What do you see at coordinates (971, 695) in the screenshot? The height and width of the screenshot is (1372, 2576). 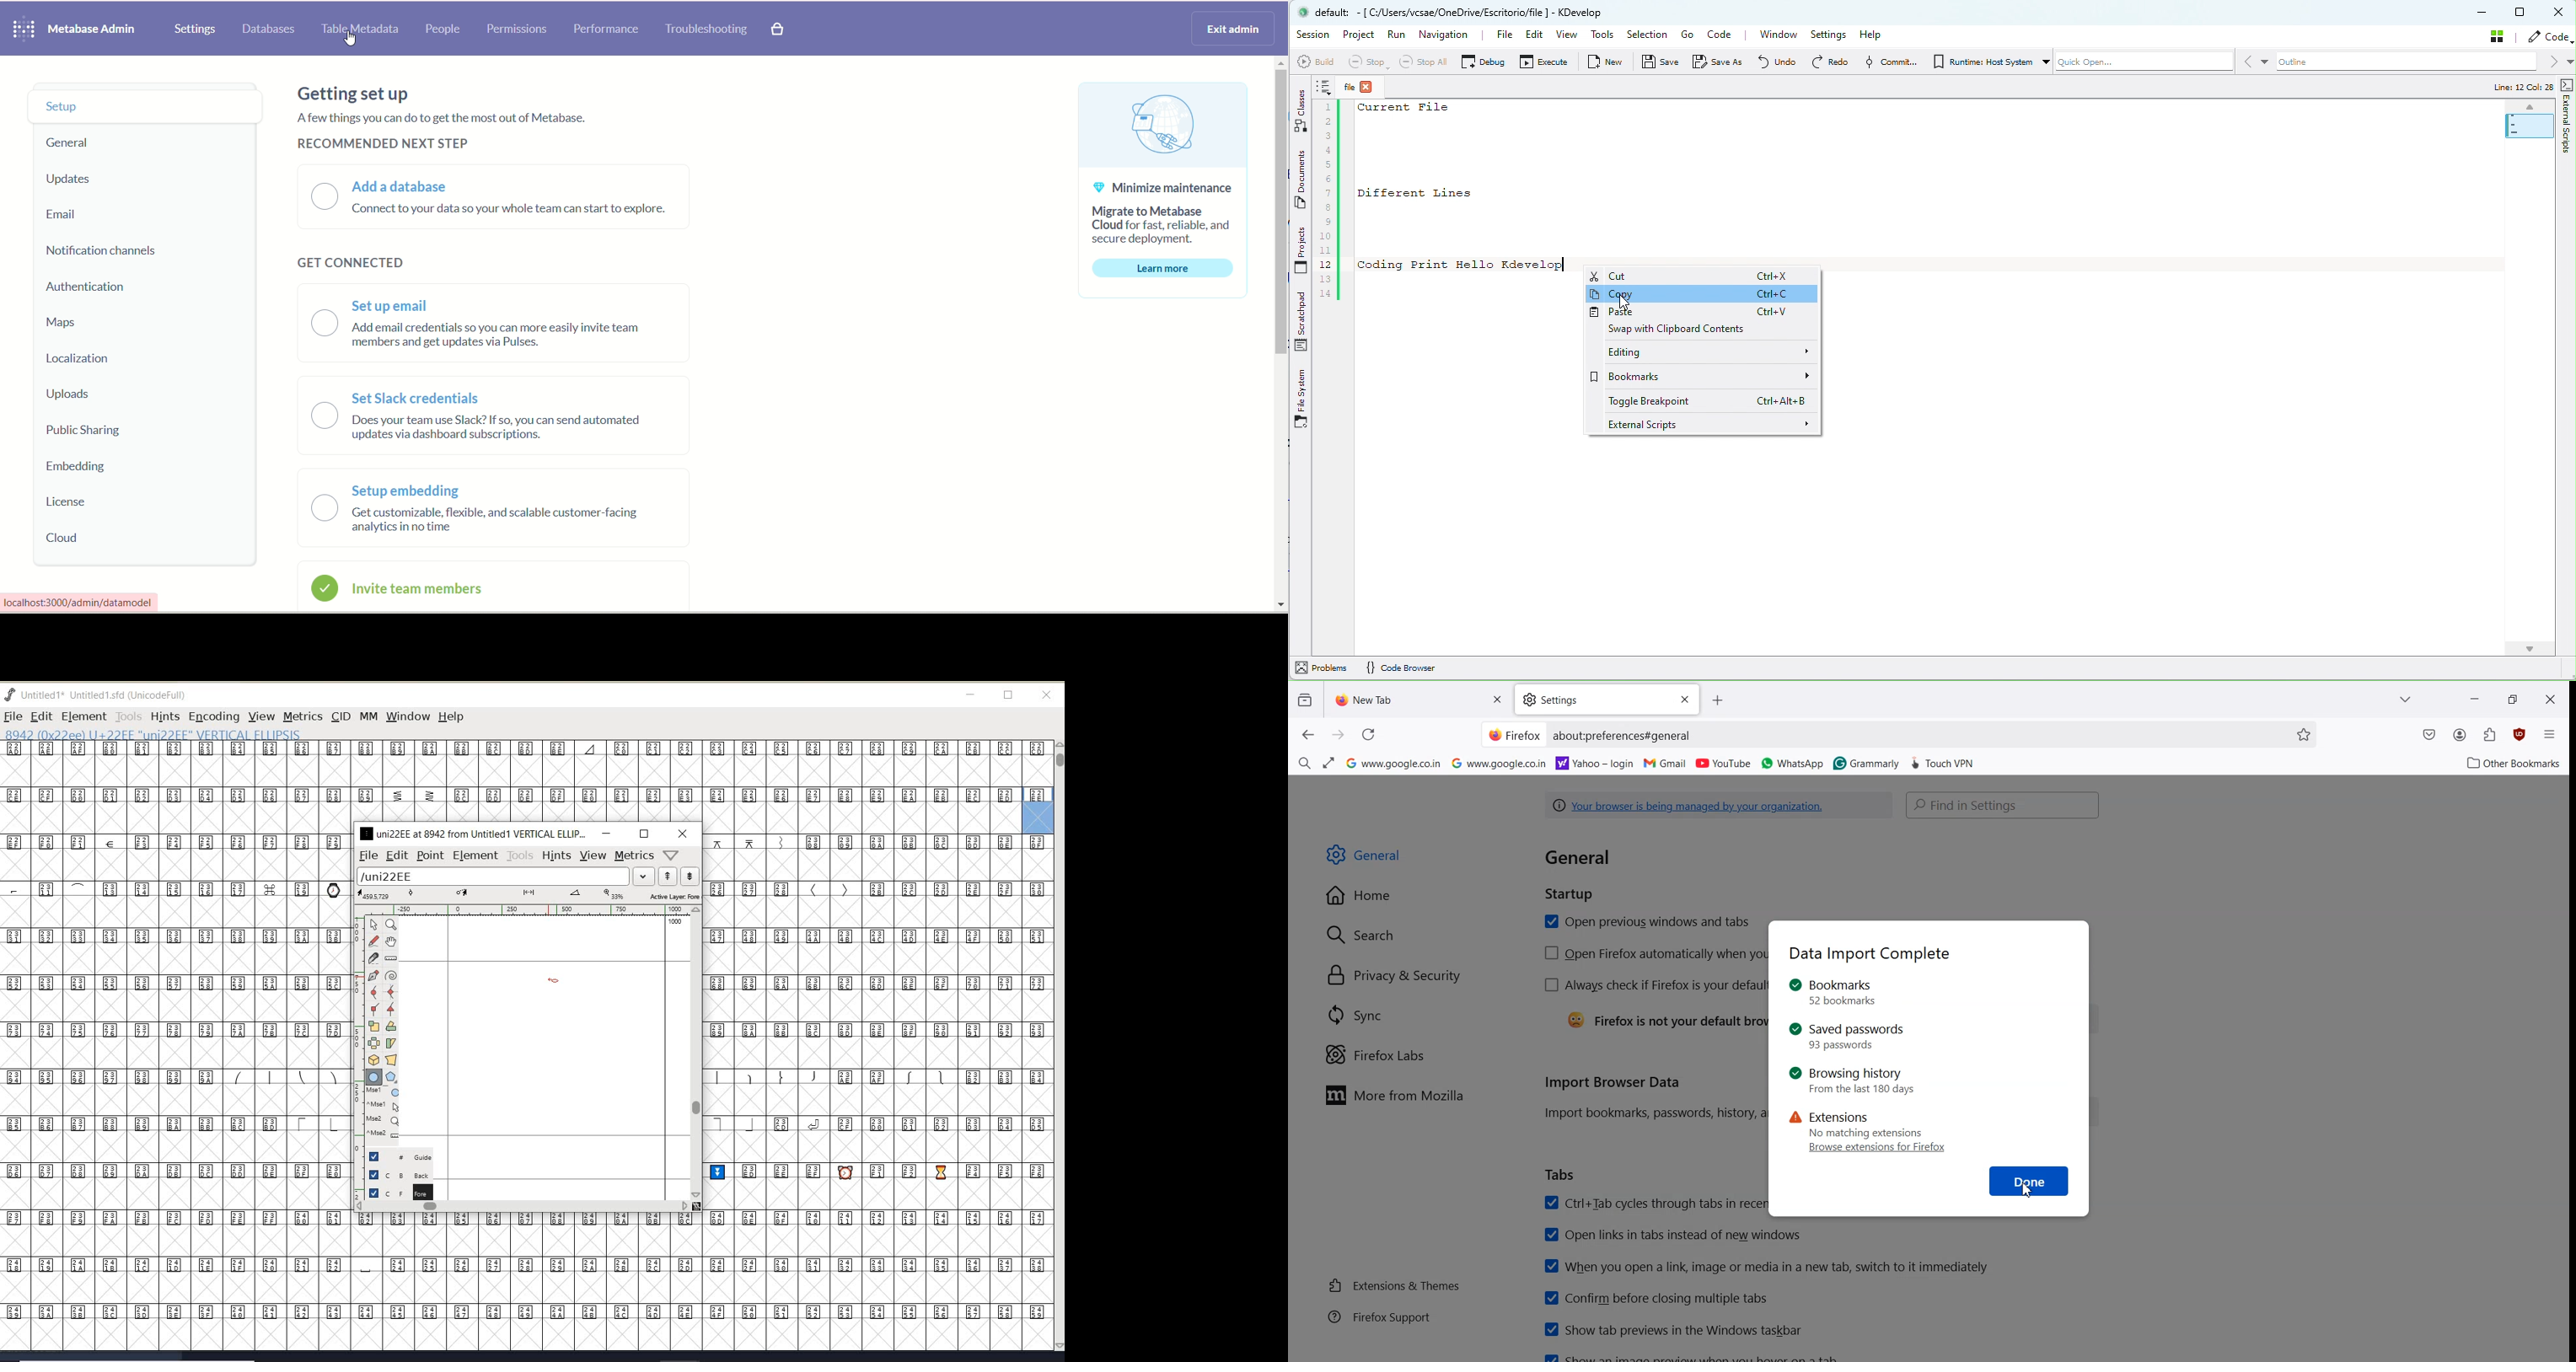 I see `minimize` at bounding box center [971, 695].